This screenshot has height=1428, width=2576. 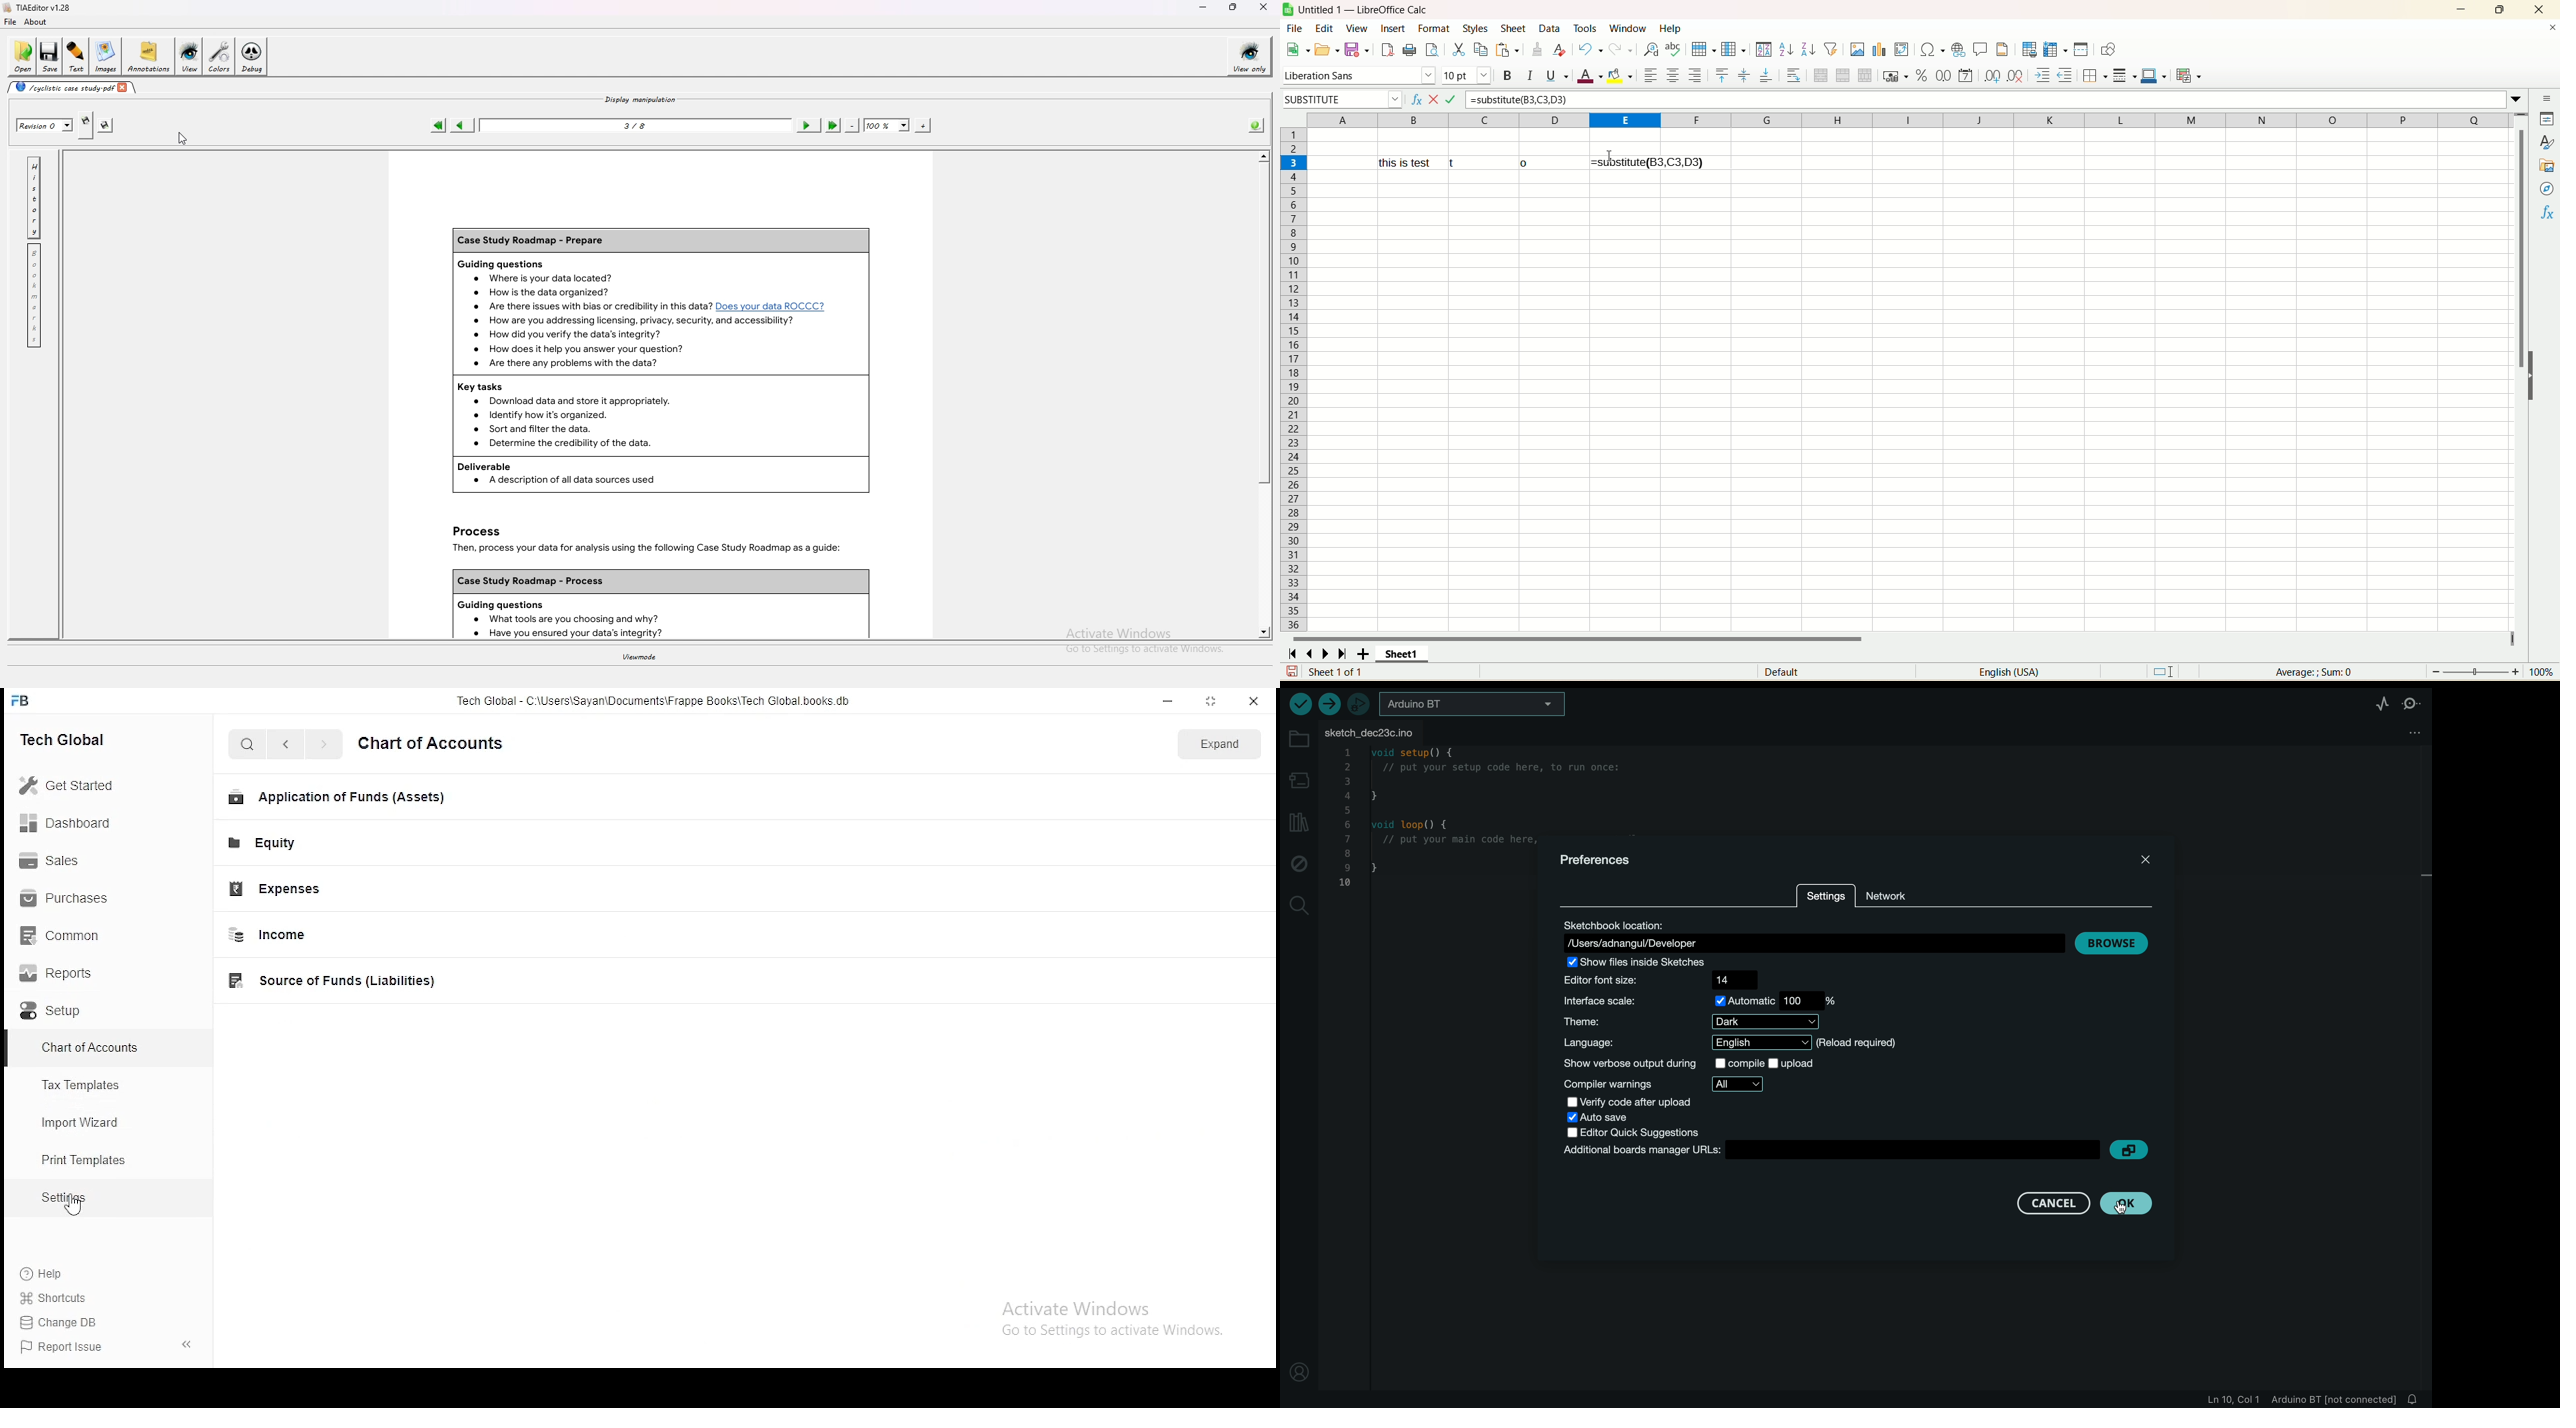 I want to click on settings, so click(x=1827, y=895).